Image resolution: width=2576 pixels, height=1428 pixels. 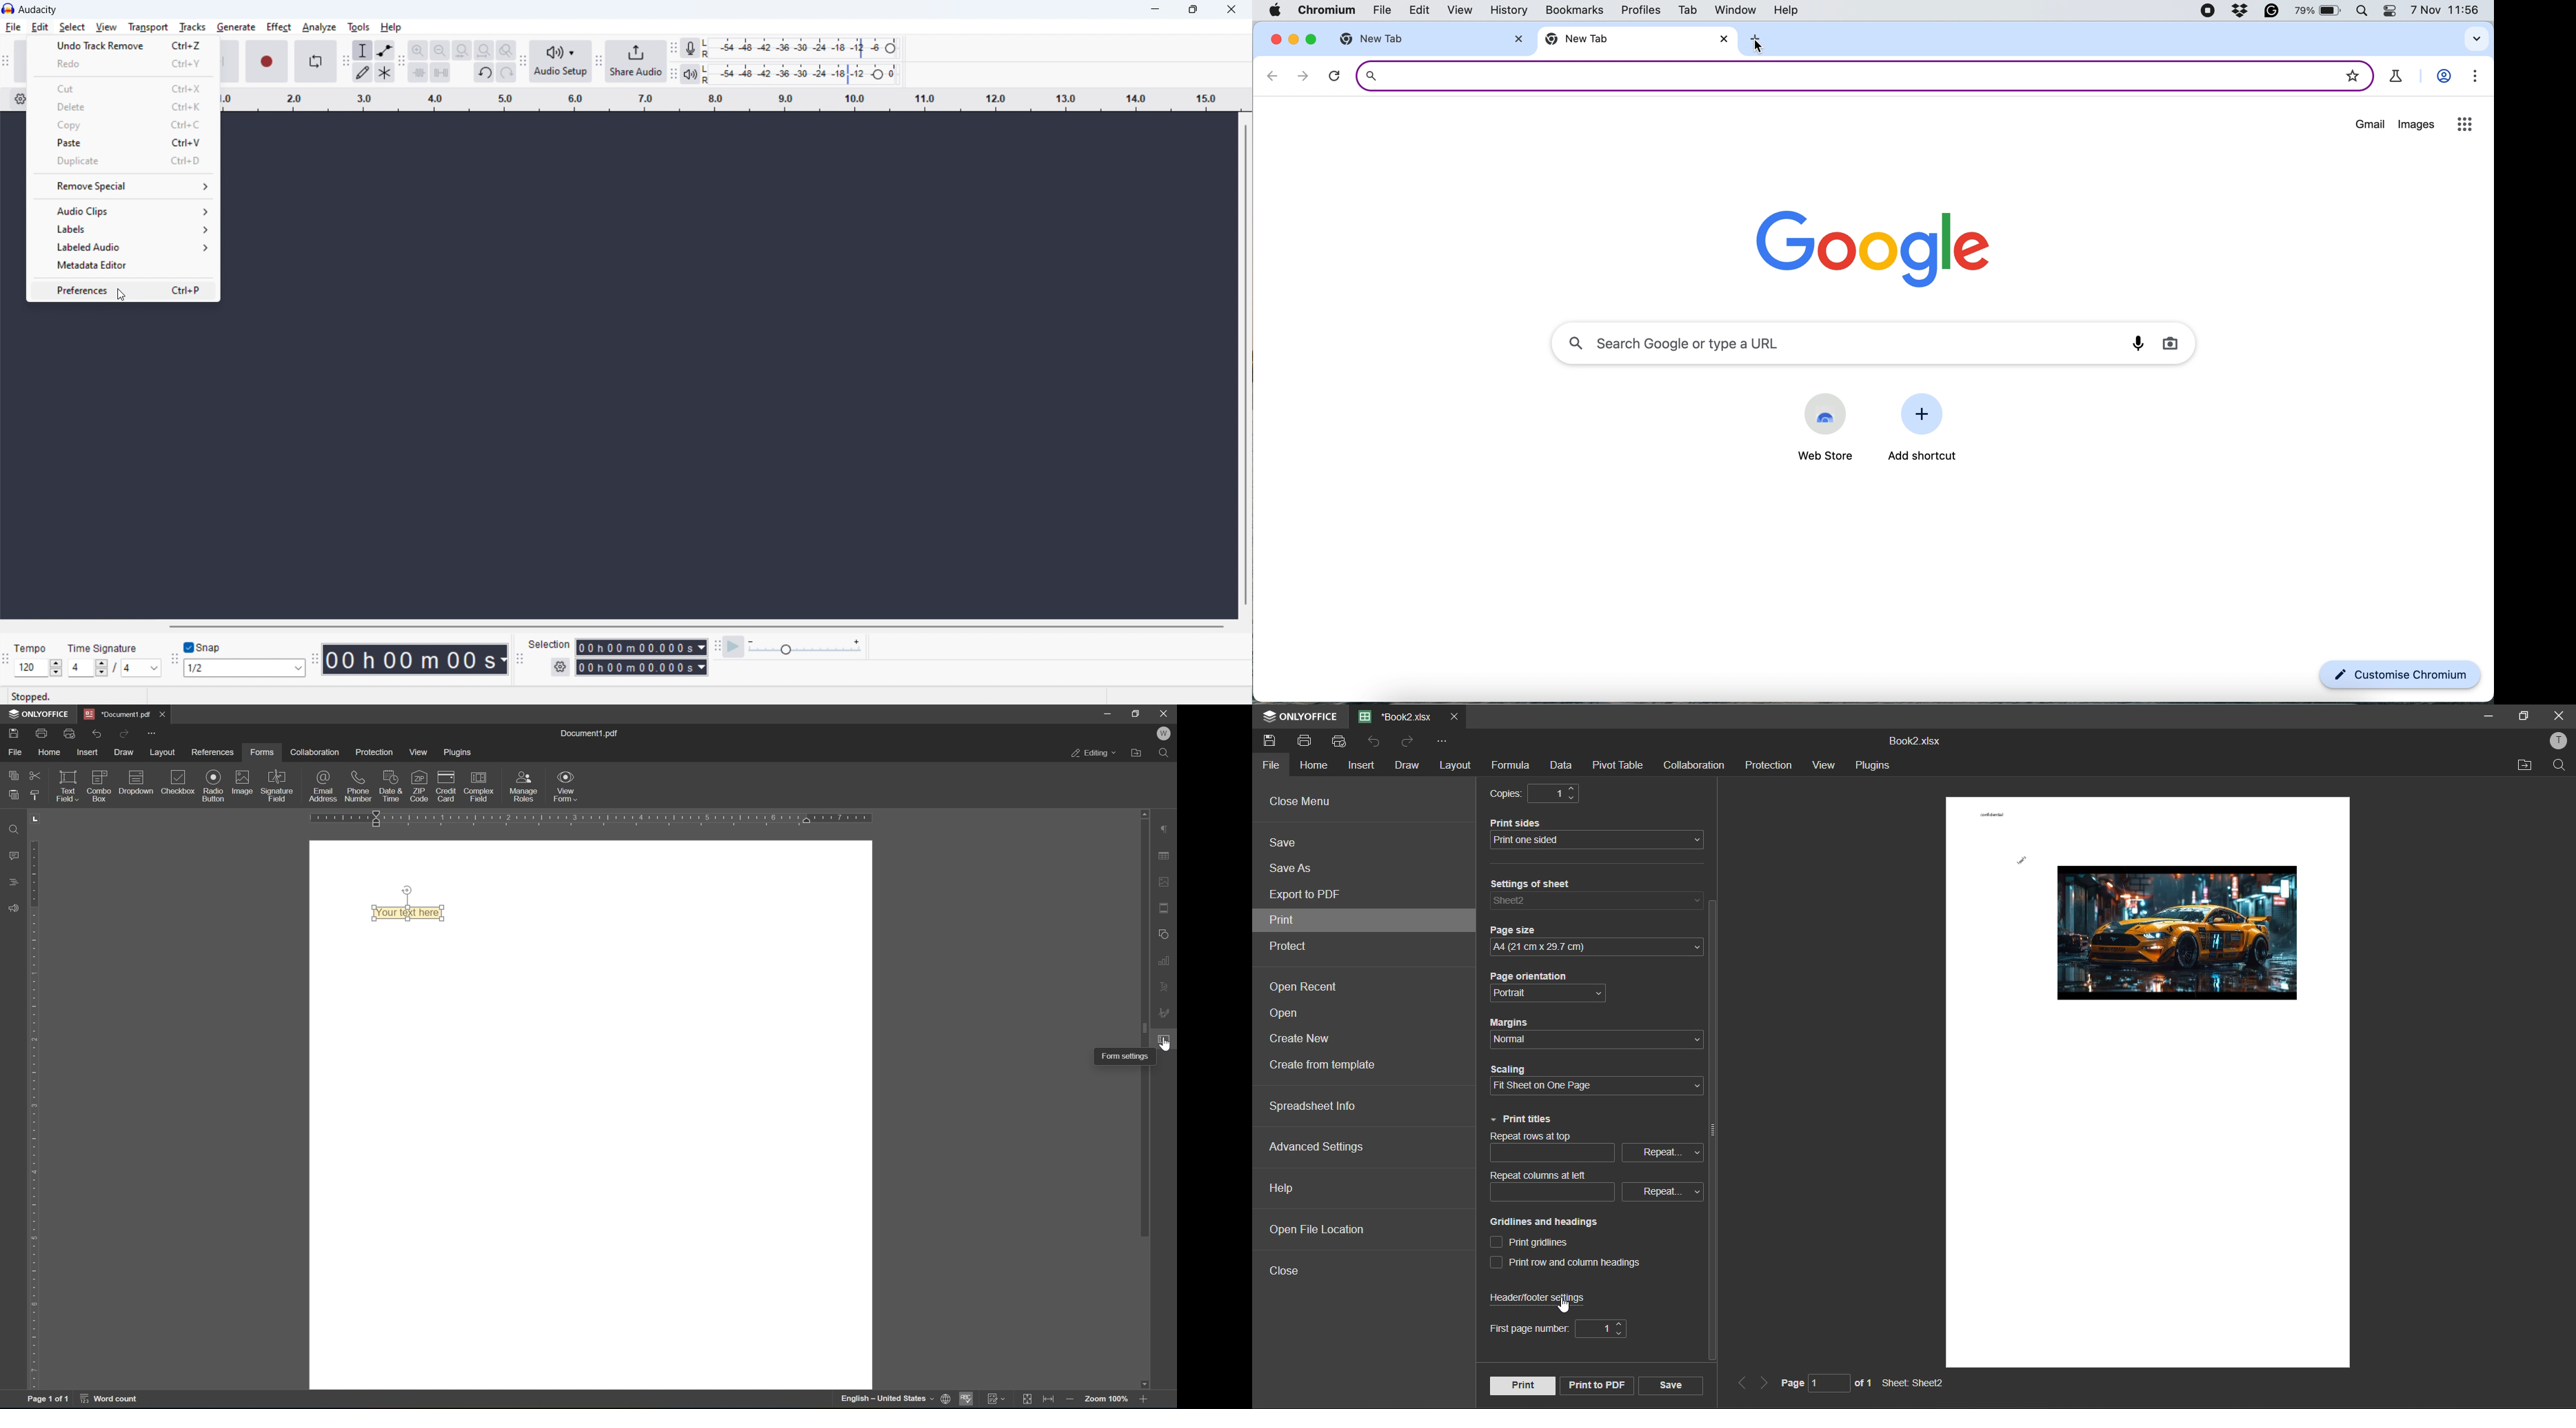 I want to click on next, so click(x=1764, y=1383).